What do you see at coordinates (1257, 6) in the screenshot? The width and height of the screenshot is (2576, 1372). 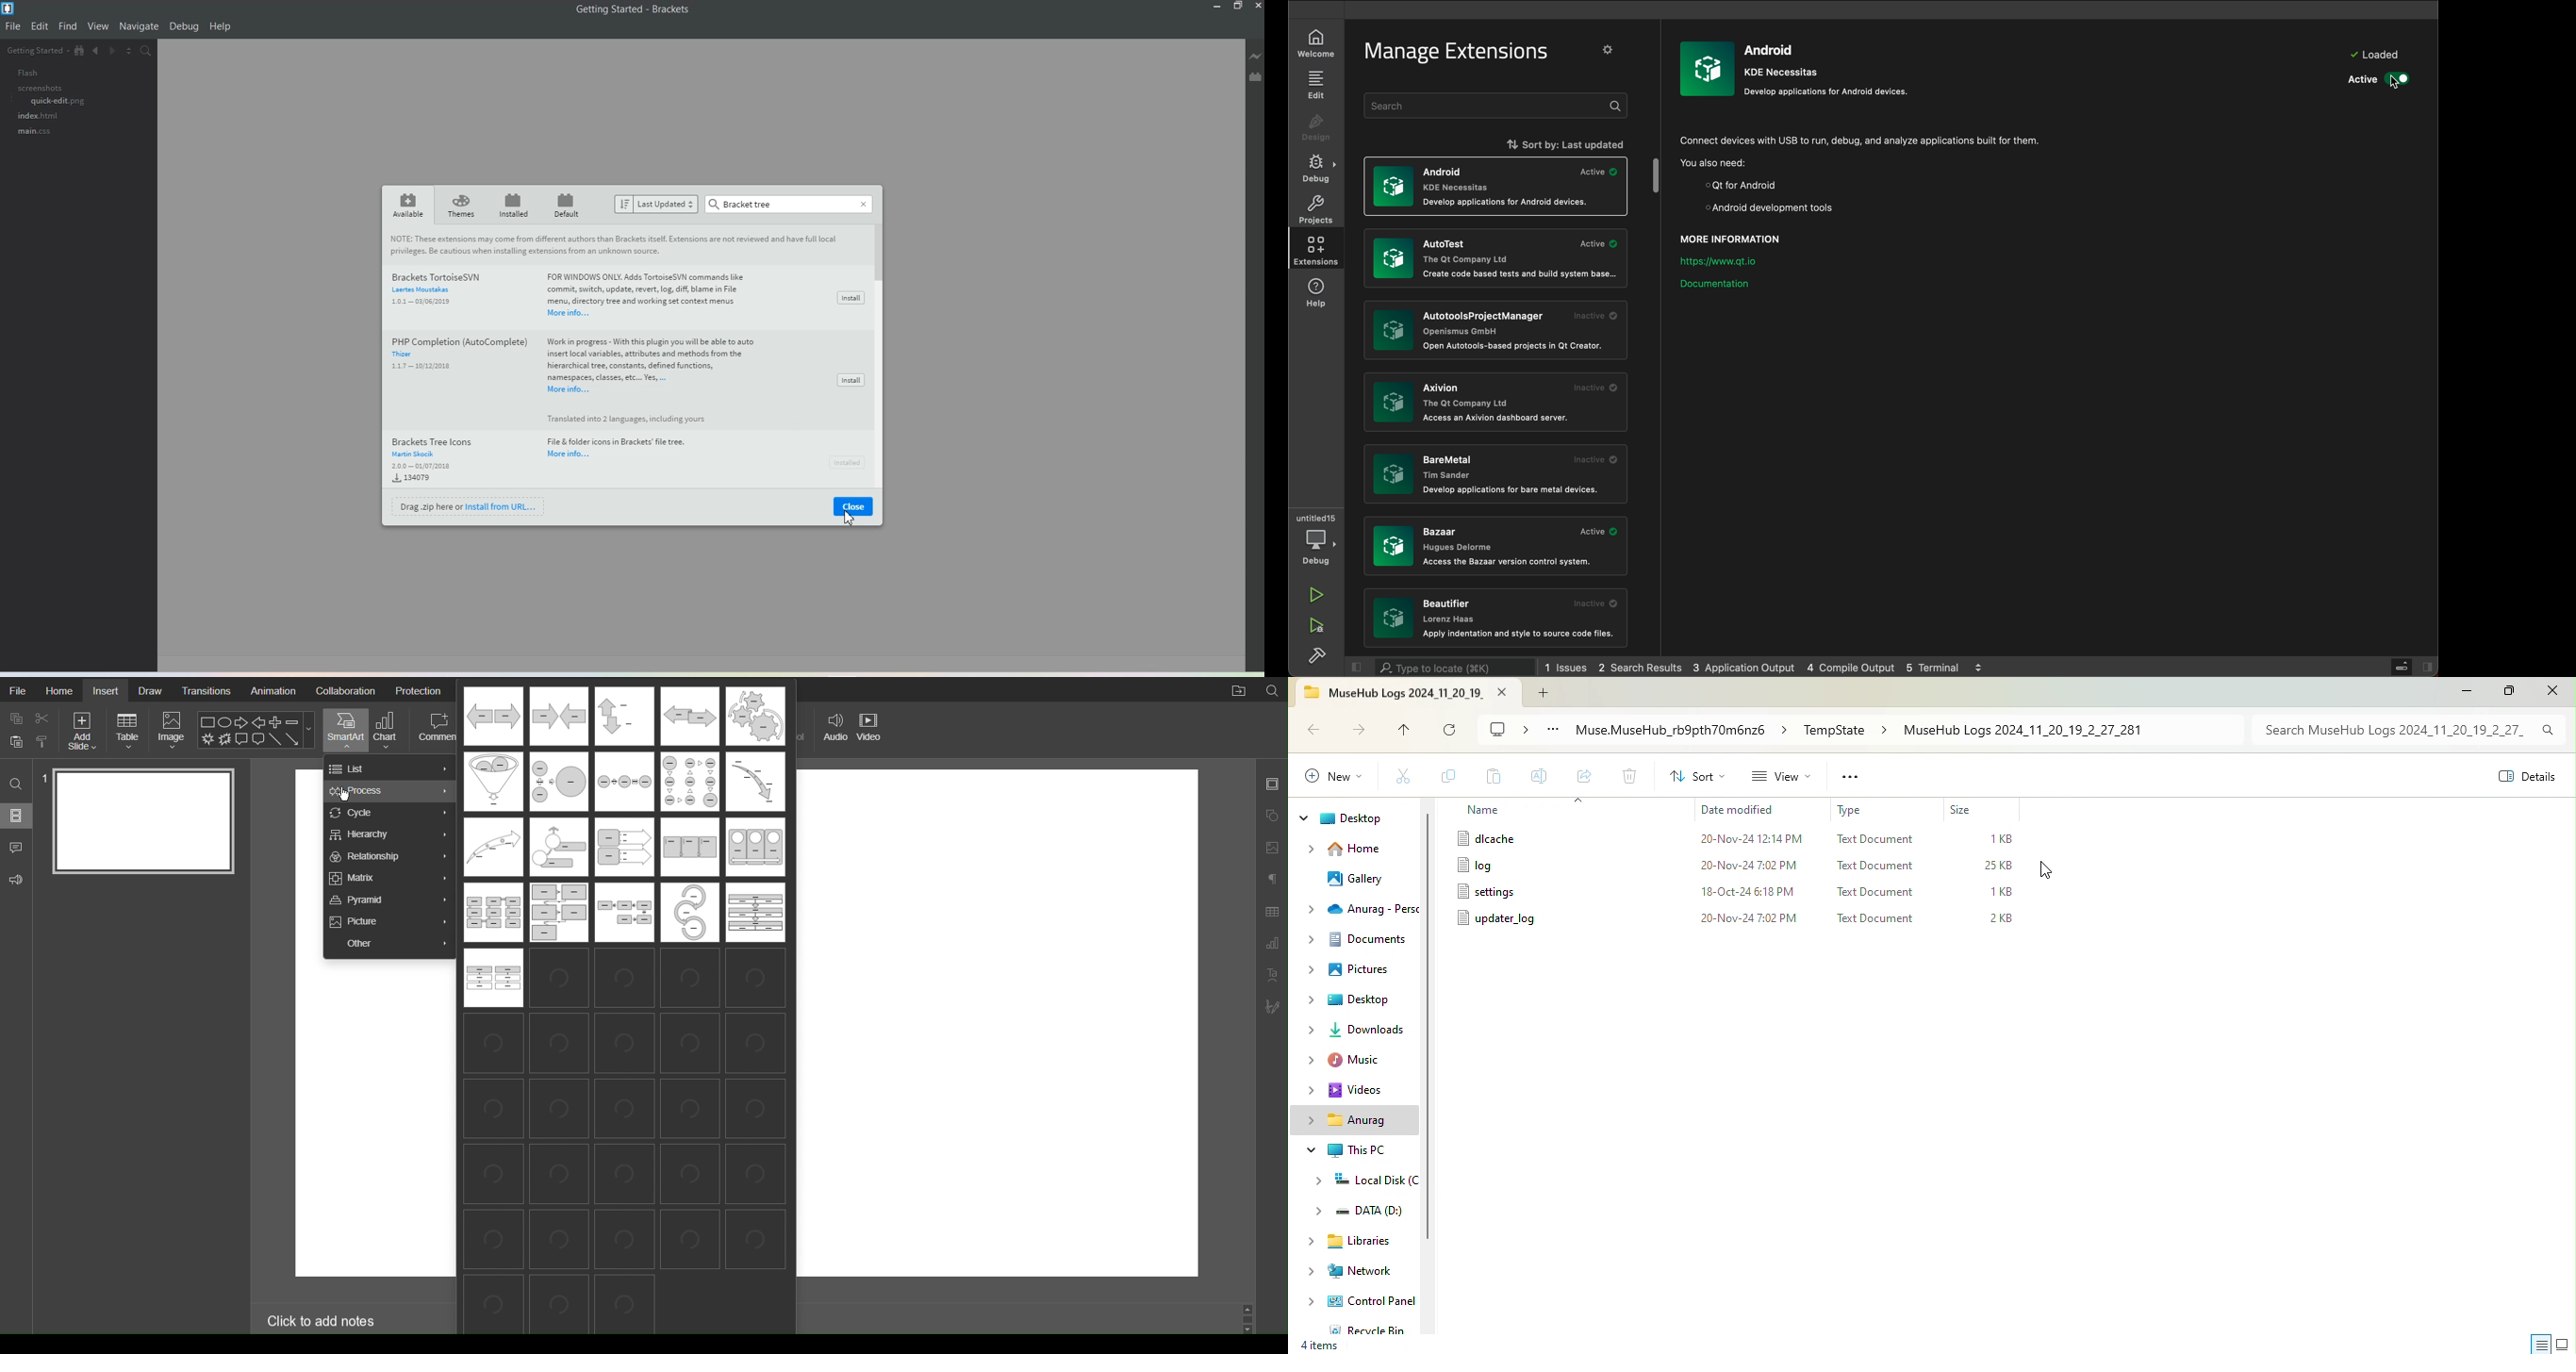 I see `Close` at bounding box center [1257, 6].